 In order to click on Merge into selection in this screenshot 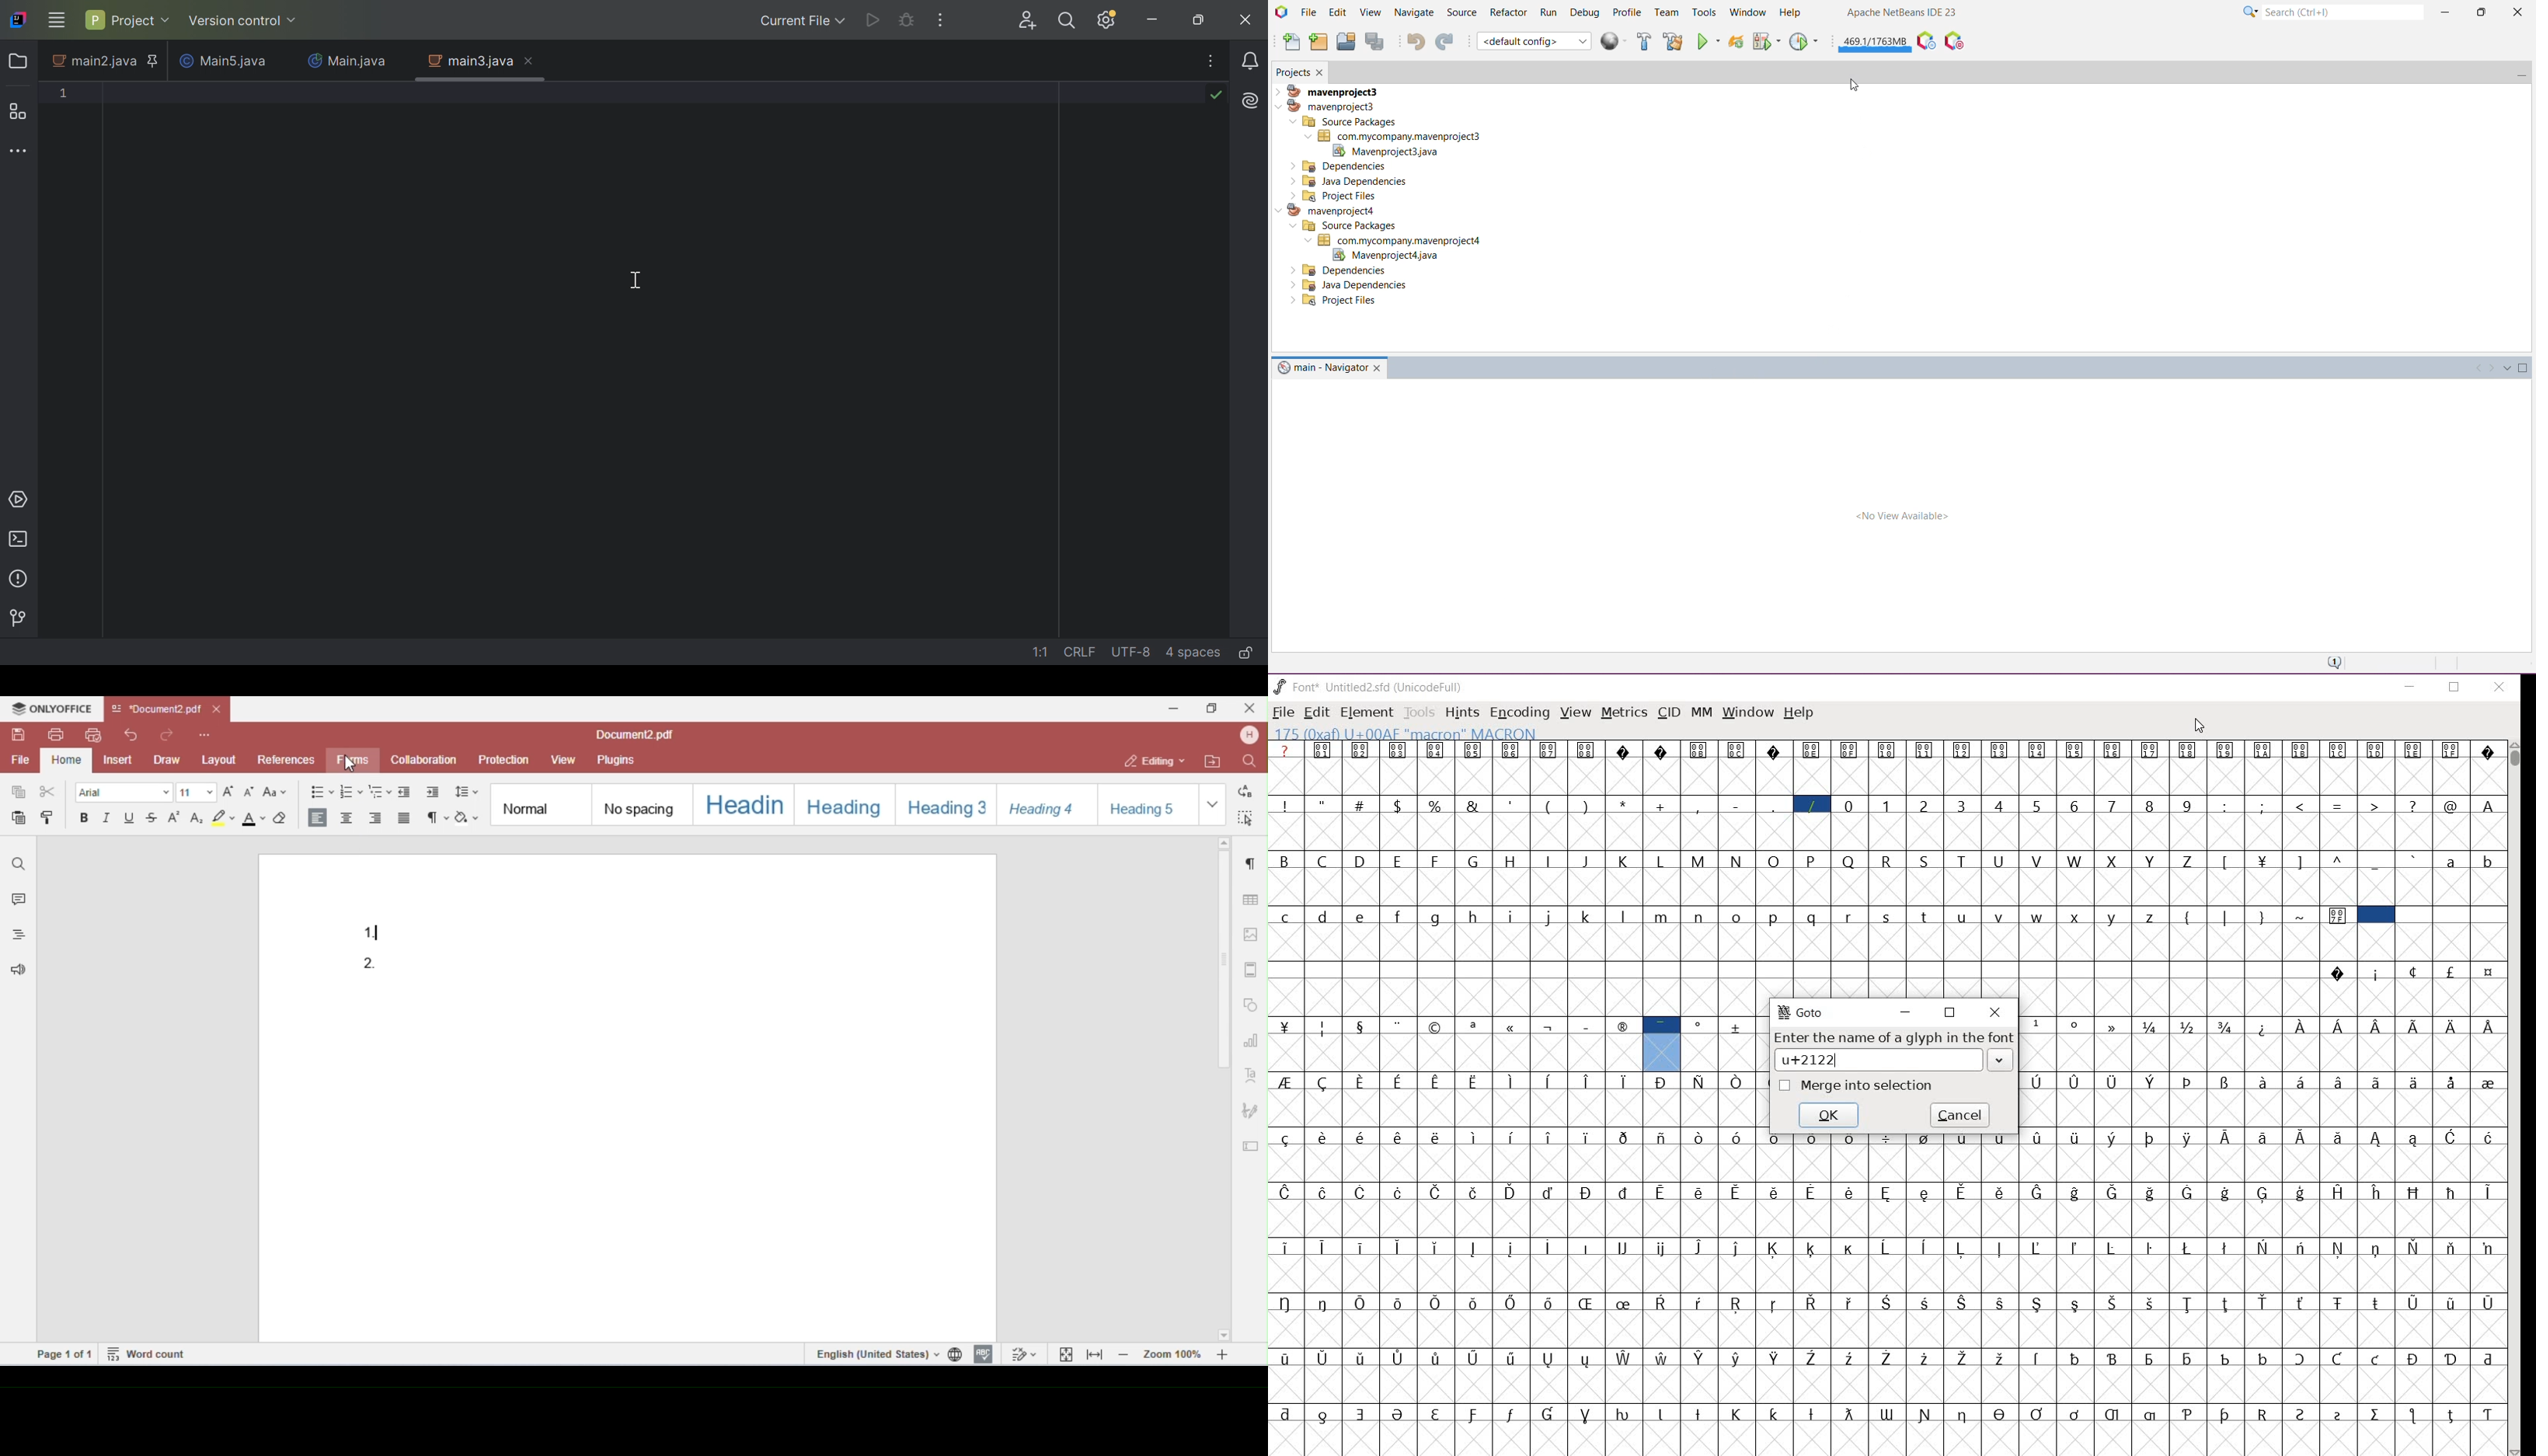, I will do `click(1858, 1086)`.